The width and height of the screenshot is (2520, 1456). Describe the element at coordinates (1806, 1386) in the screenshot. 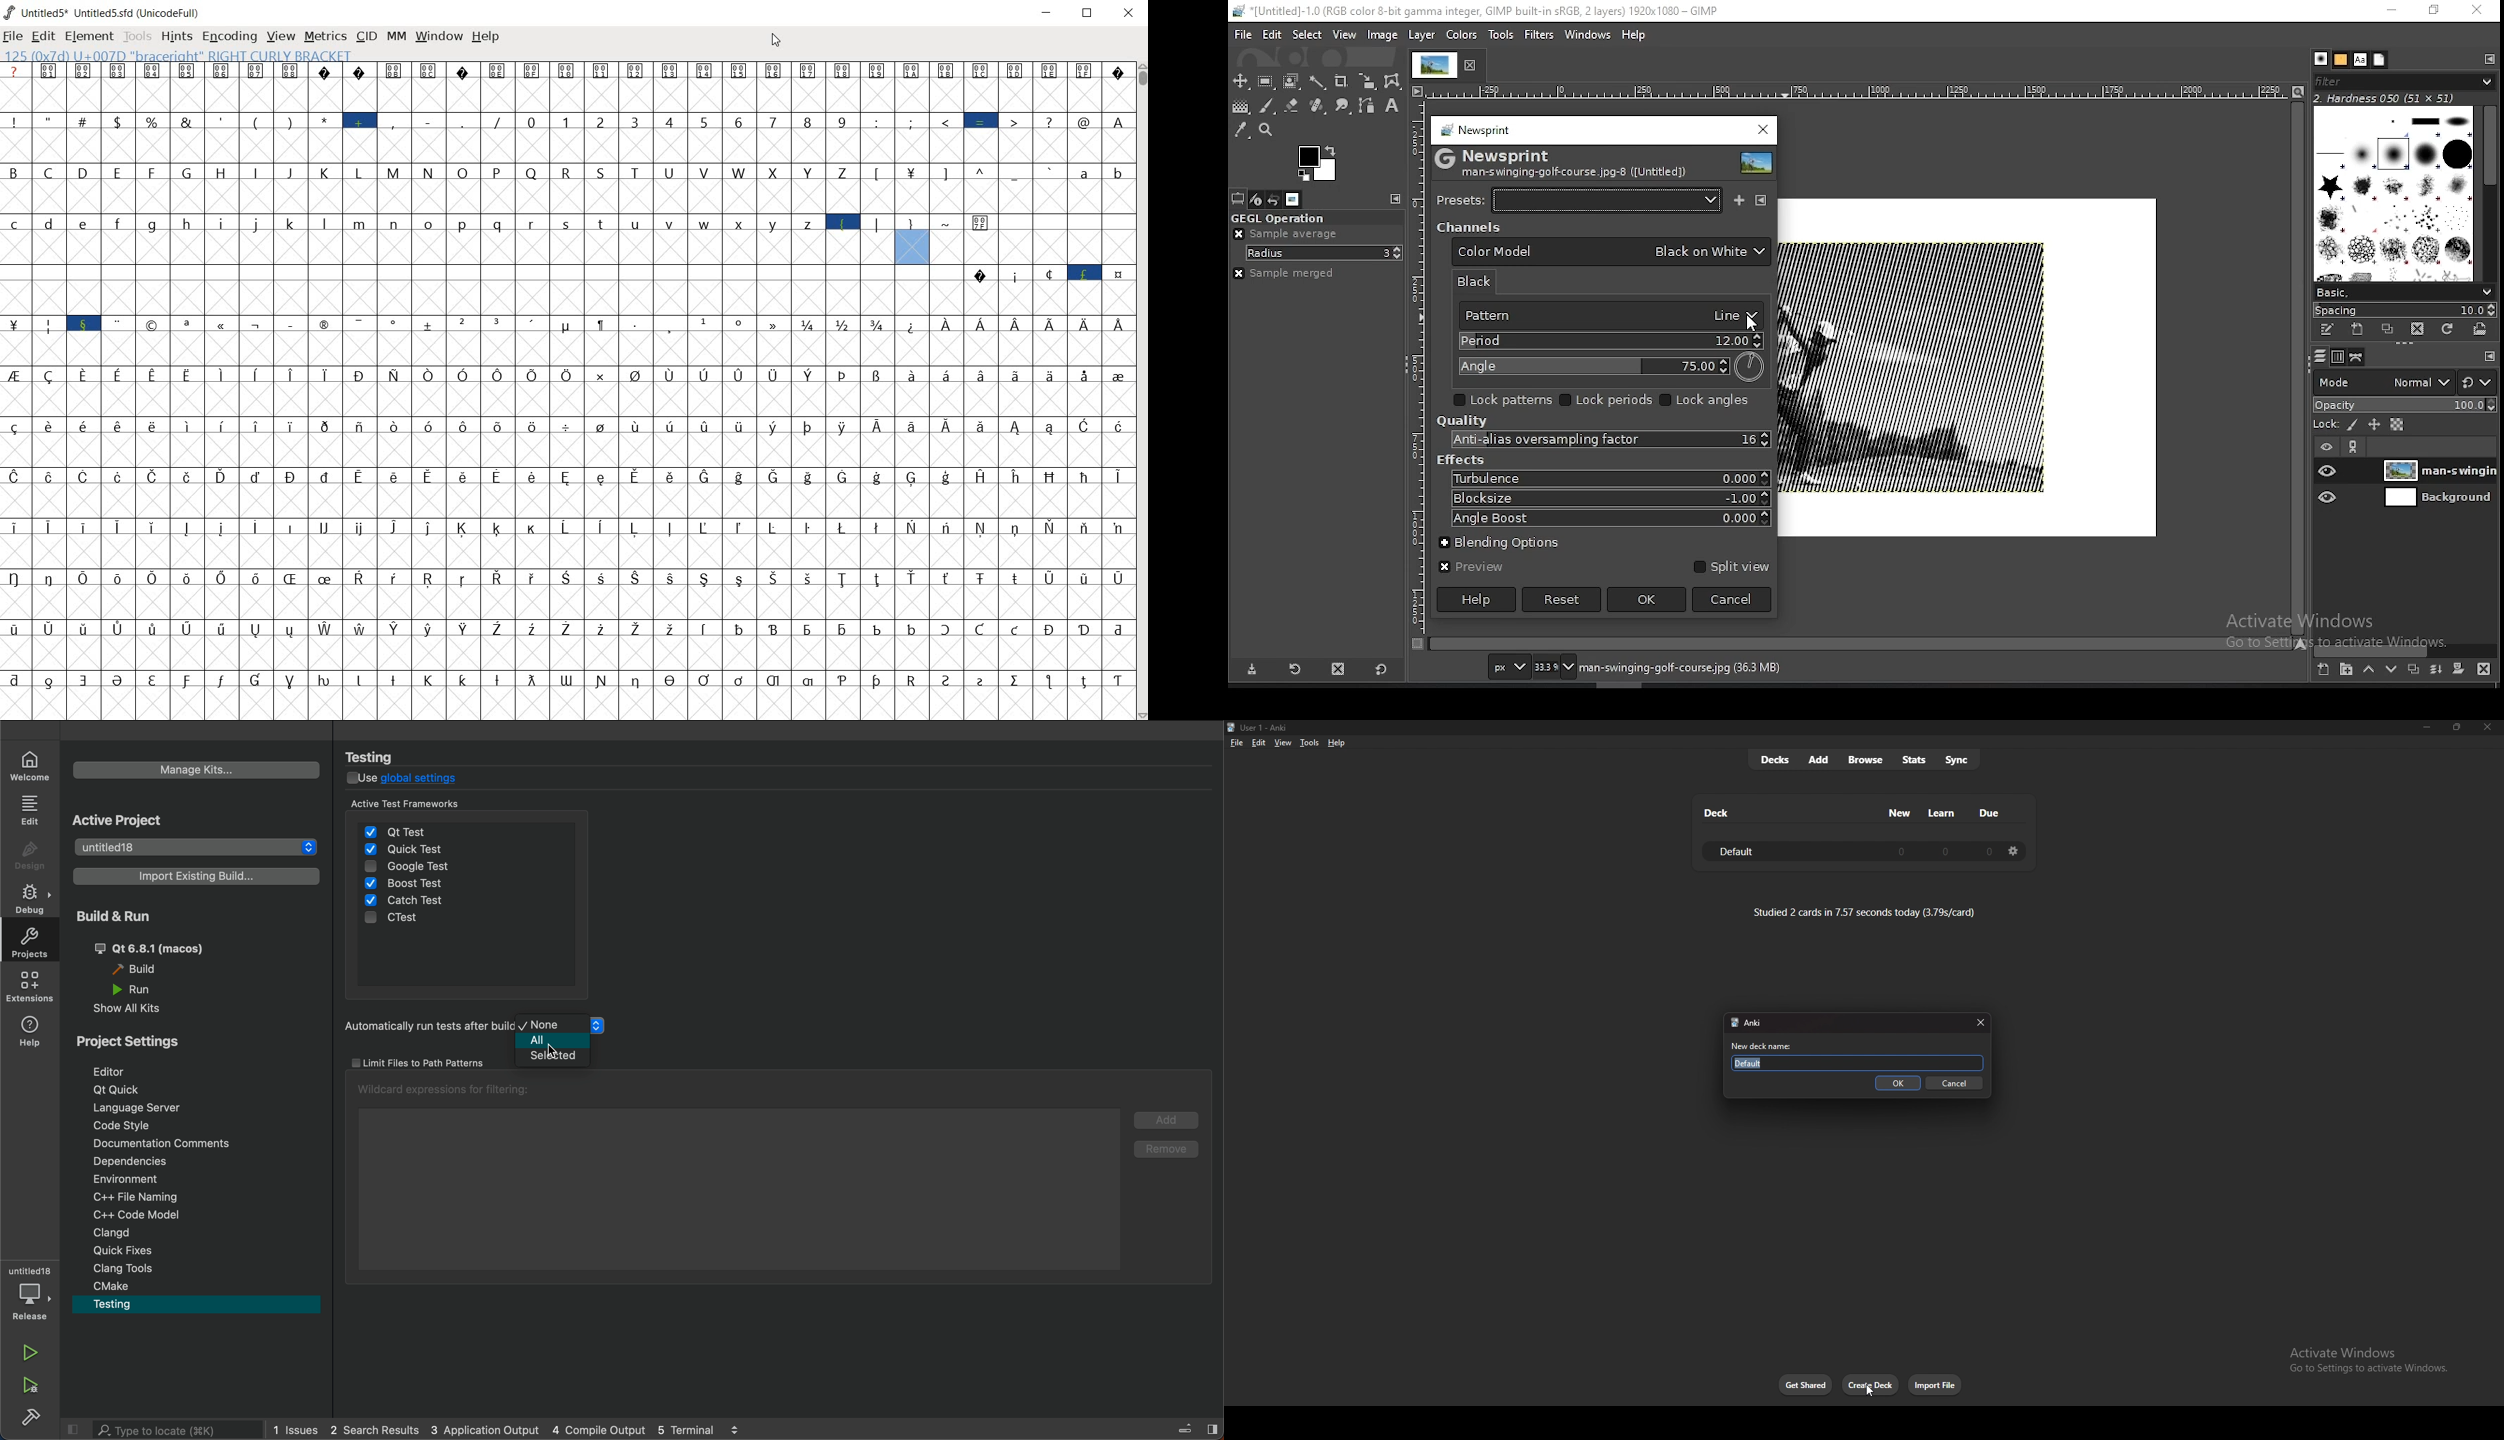

I see `get shared` at that location.